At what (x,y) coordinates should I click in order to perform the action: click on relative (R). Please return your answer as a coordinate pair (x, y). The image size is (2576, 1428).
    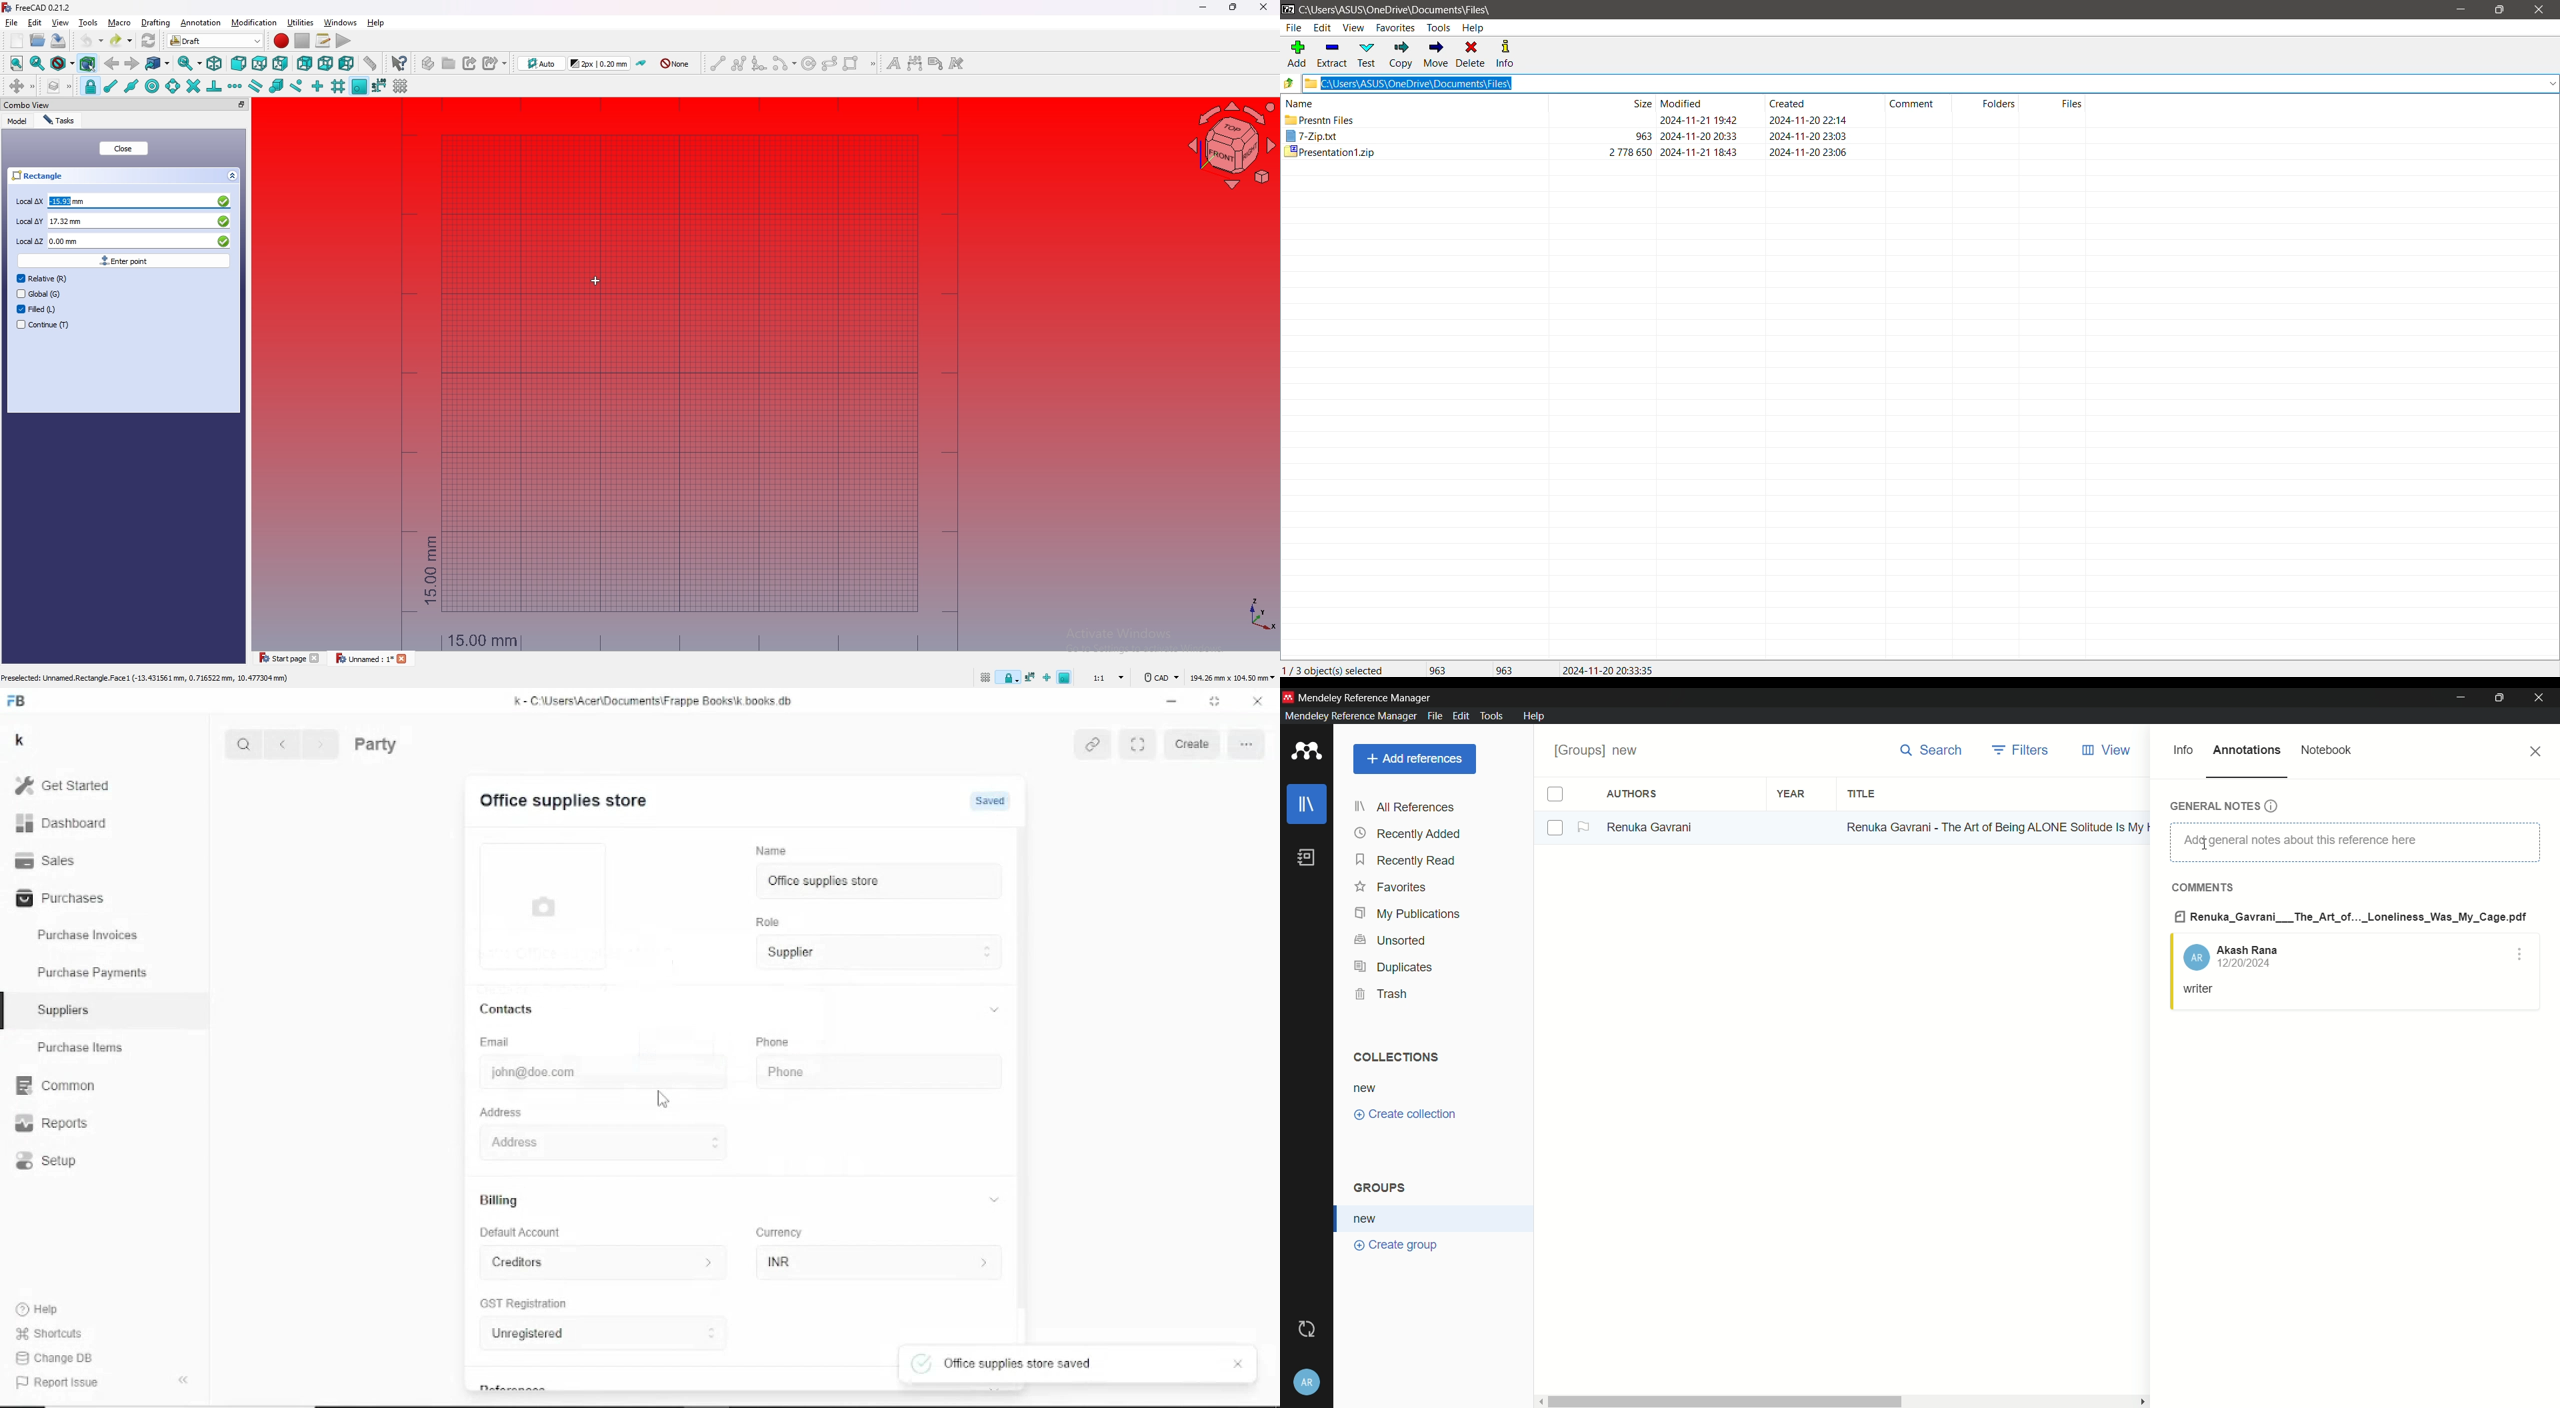
    Looking at the image, I should click on (43, 278).